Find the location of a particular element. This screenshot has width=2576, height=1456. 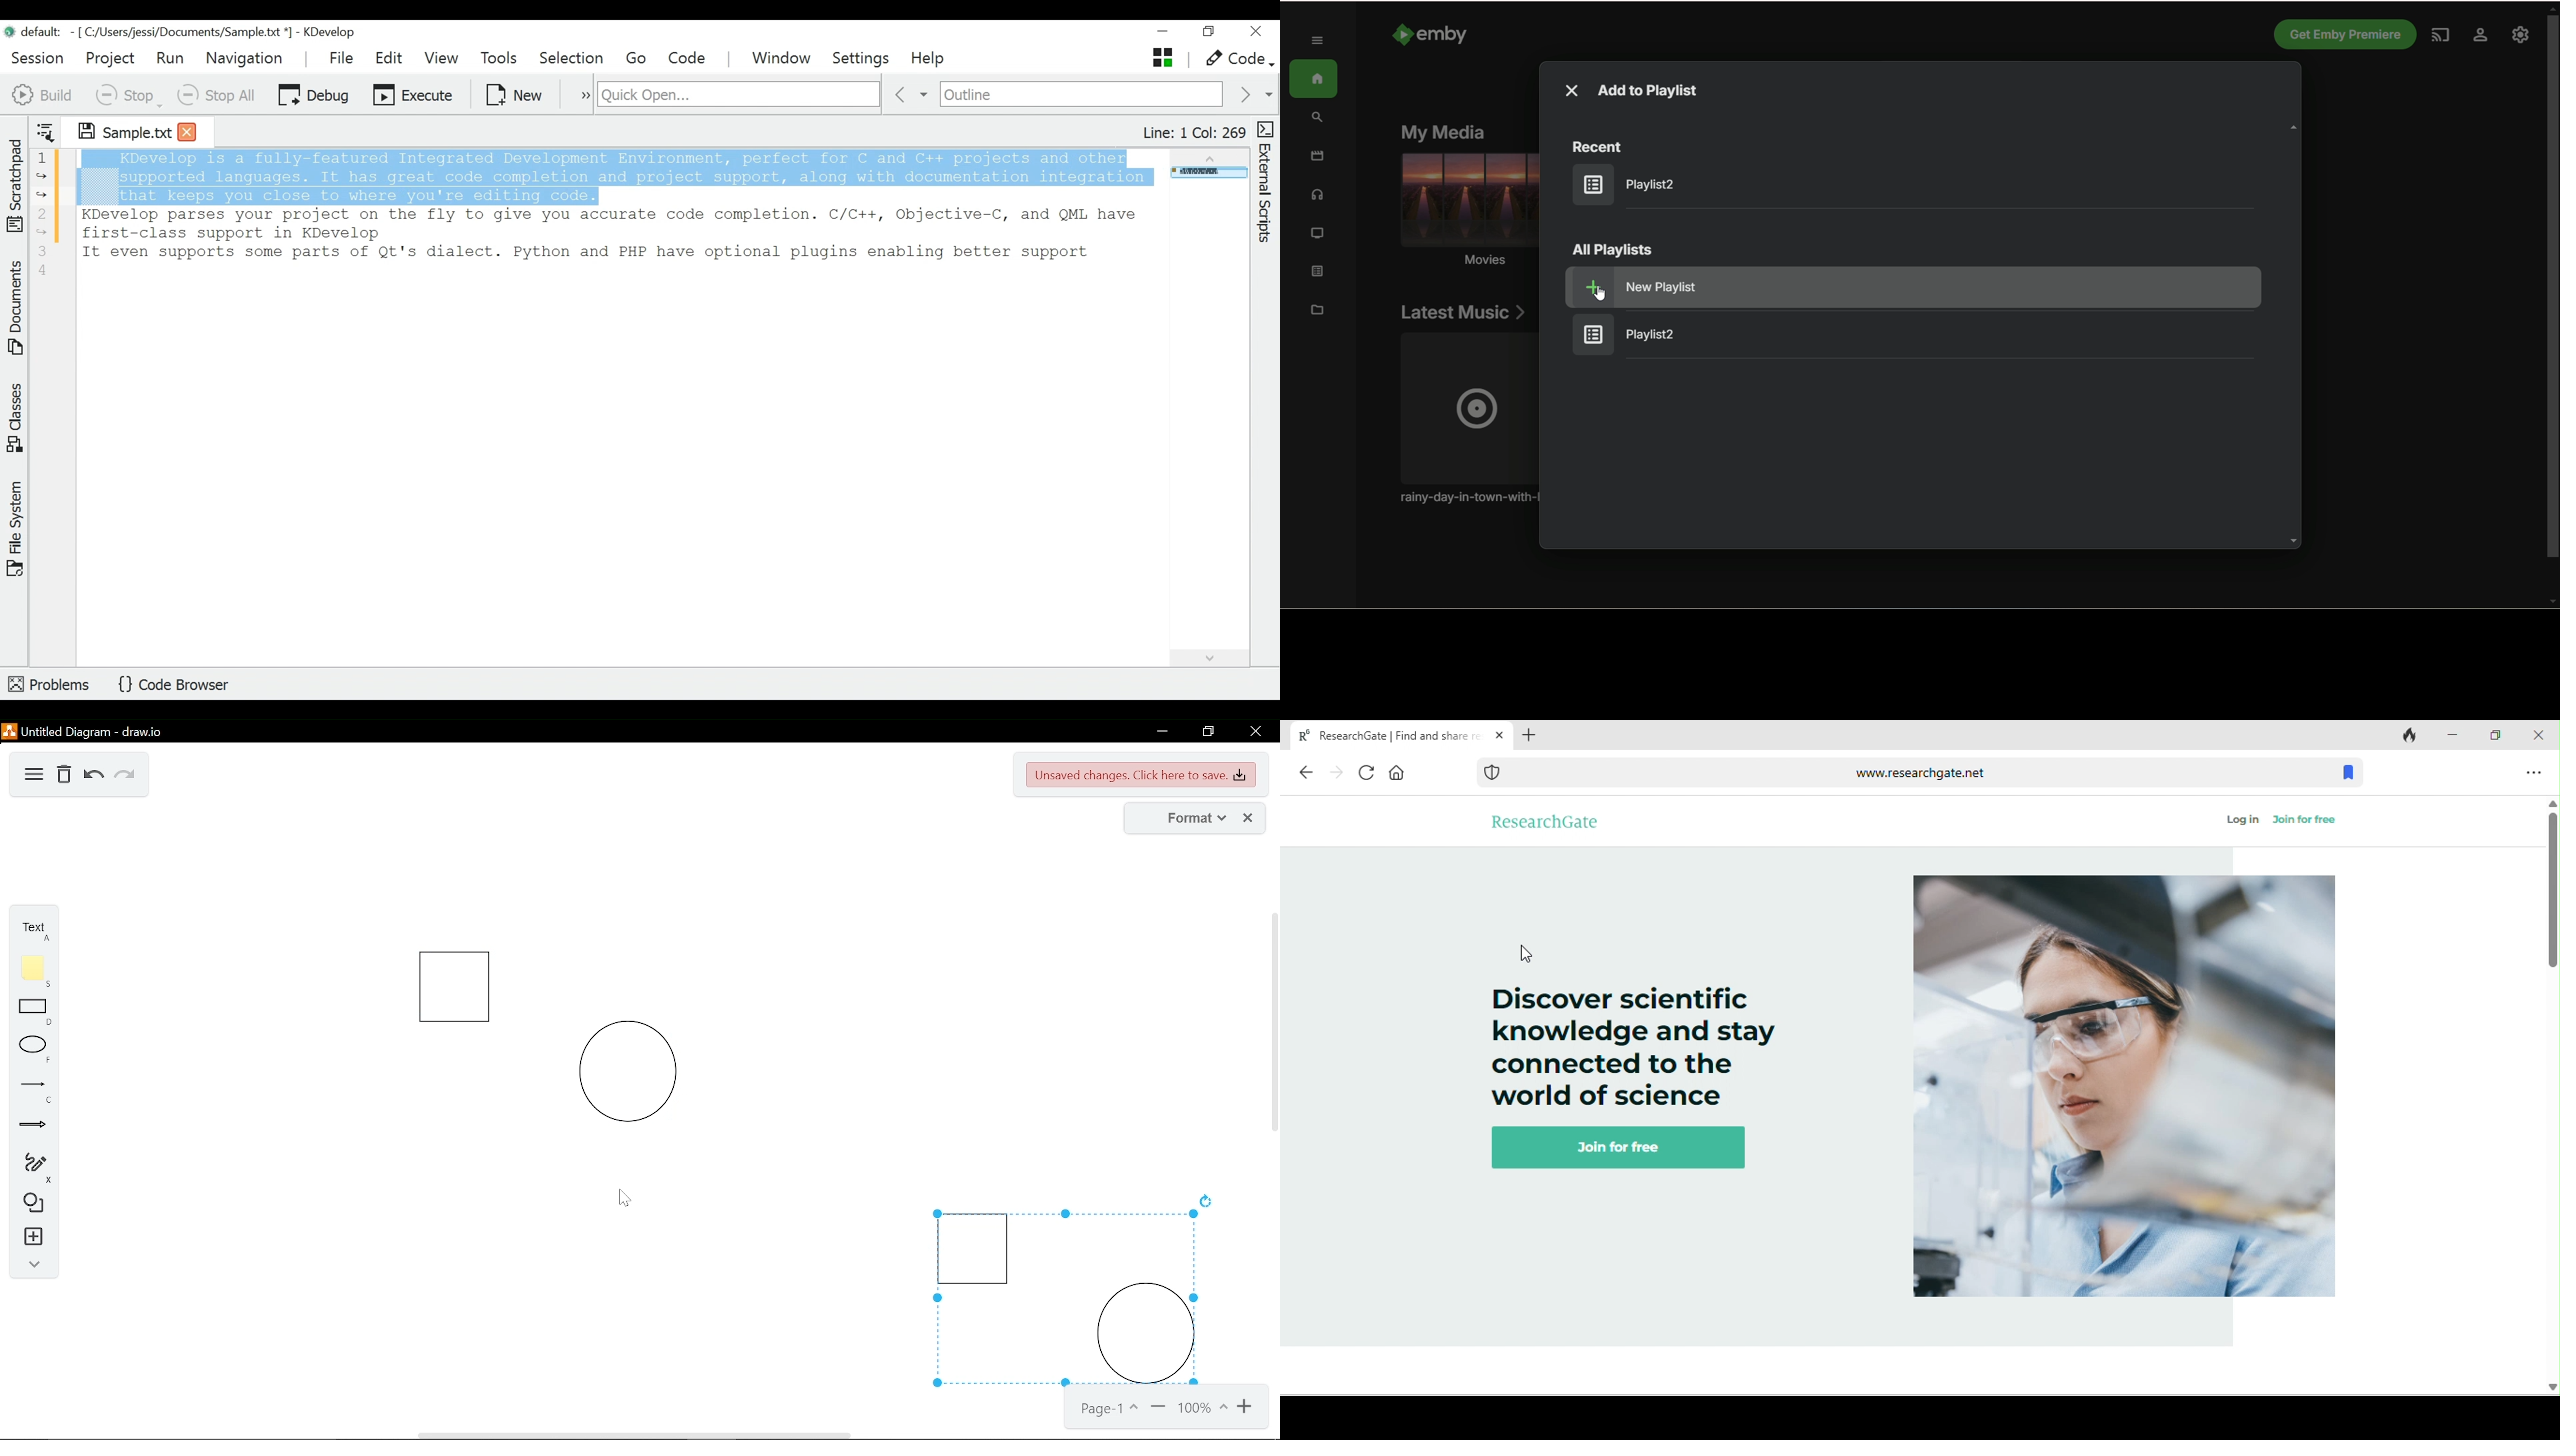

vertical scroll bar is located at coordinates (2552, 303).